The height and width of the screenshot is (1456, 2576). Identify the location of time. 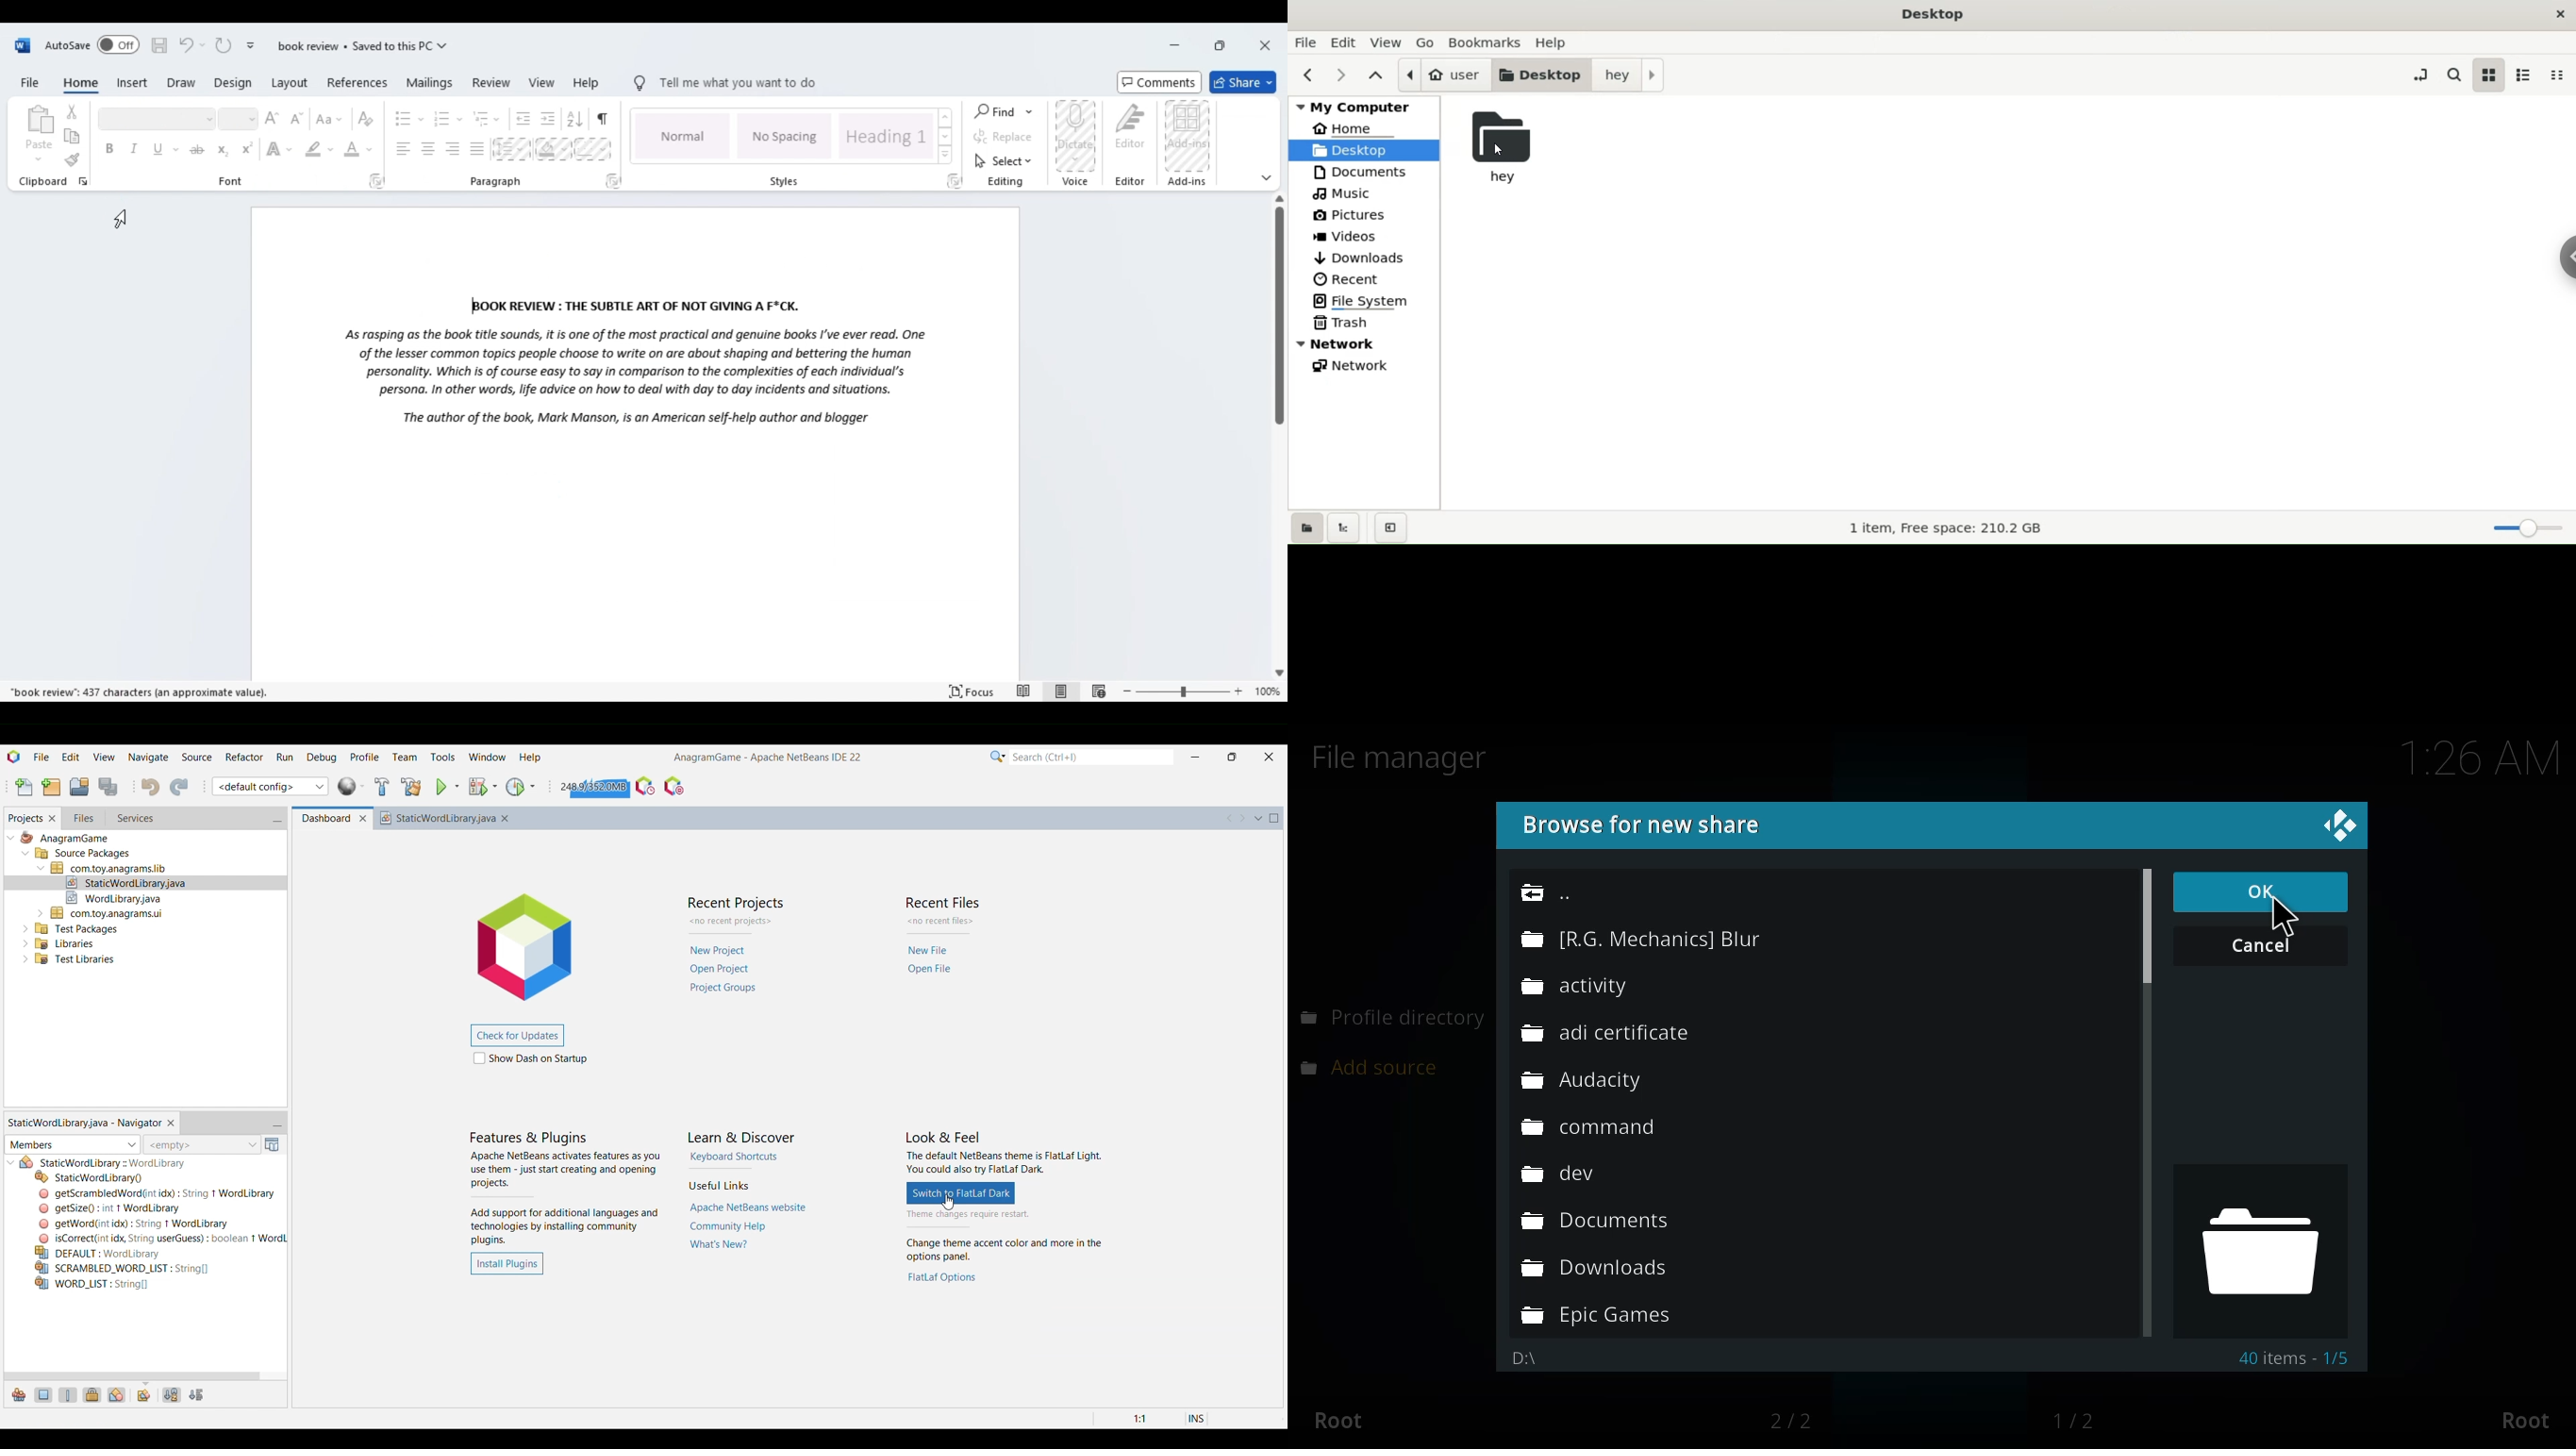
(2466, 760).